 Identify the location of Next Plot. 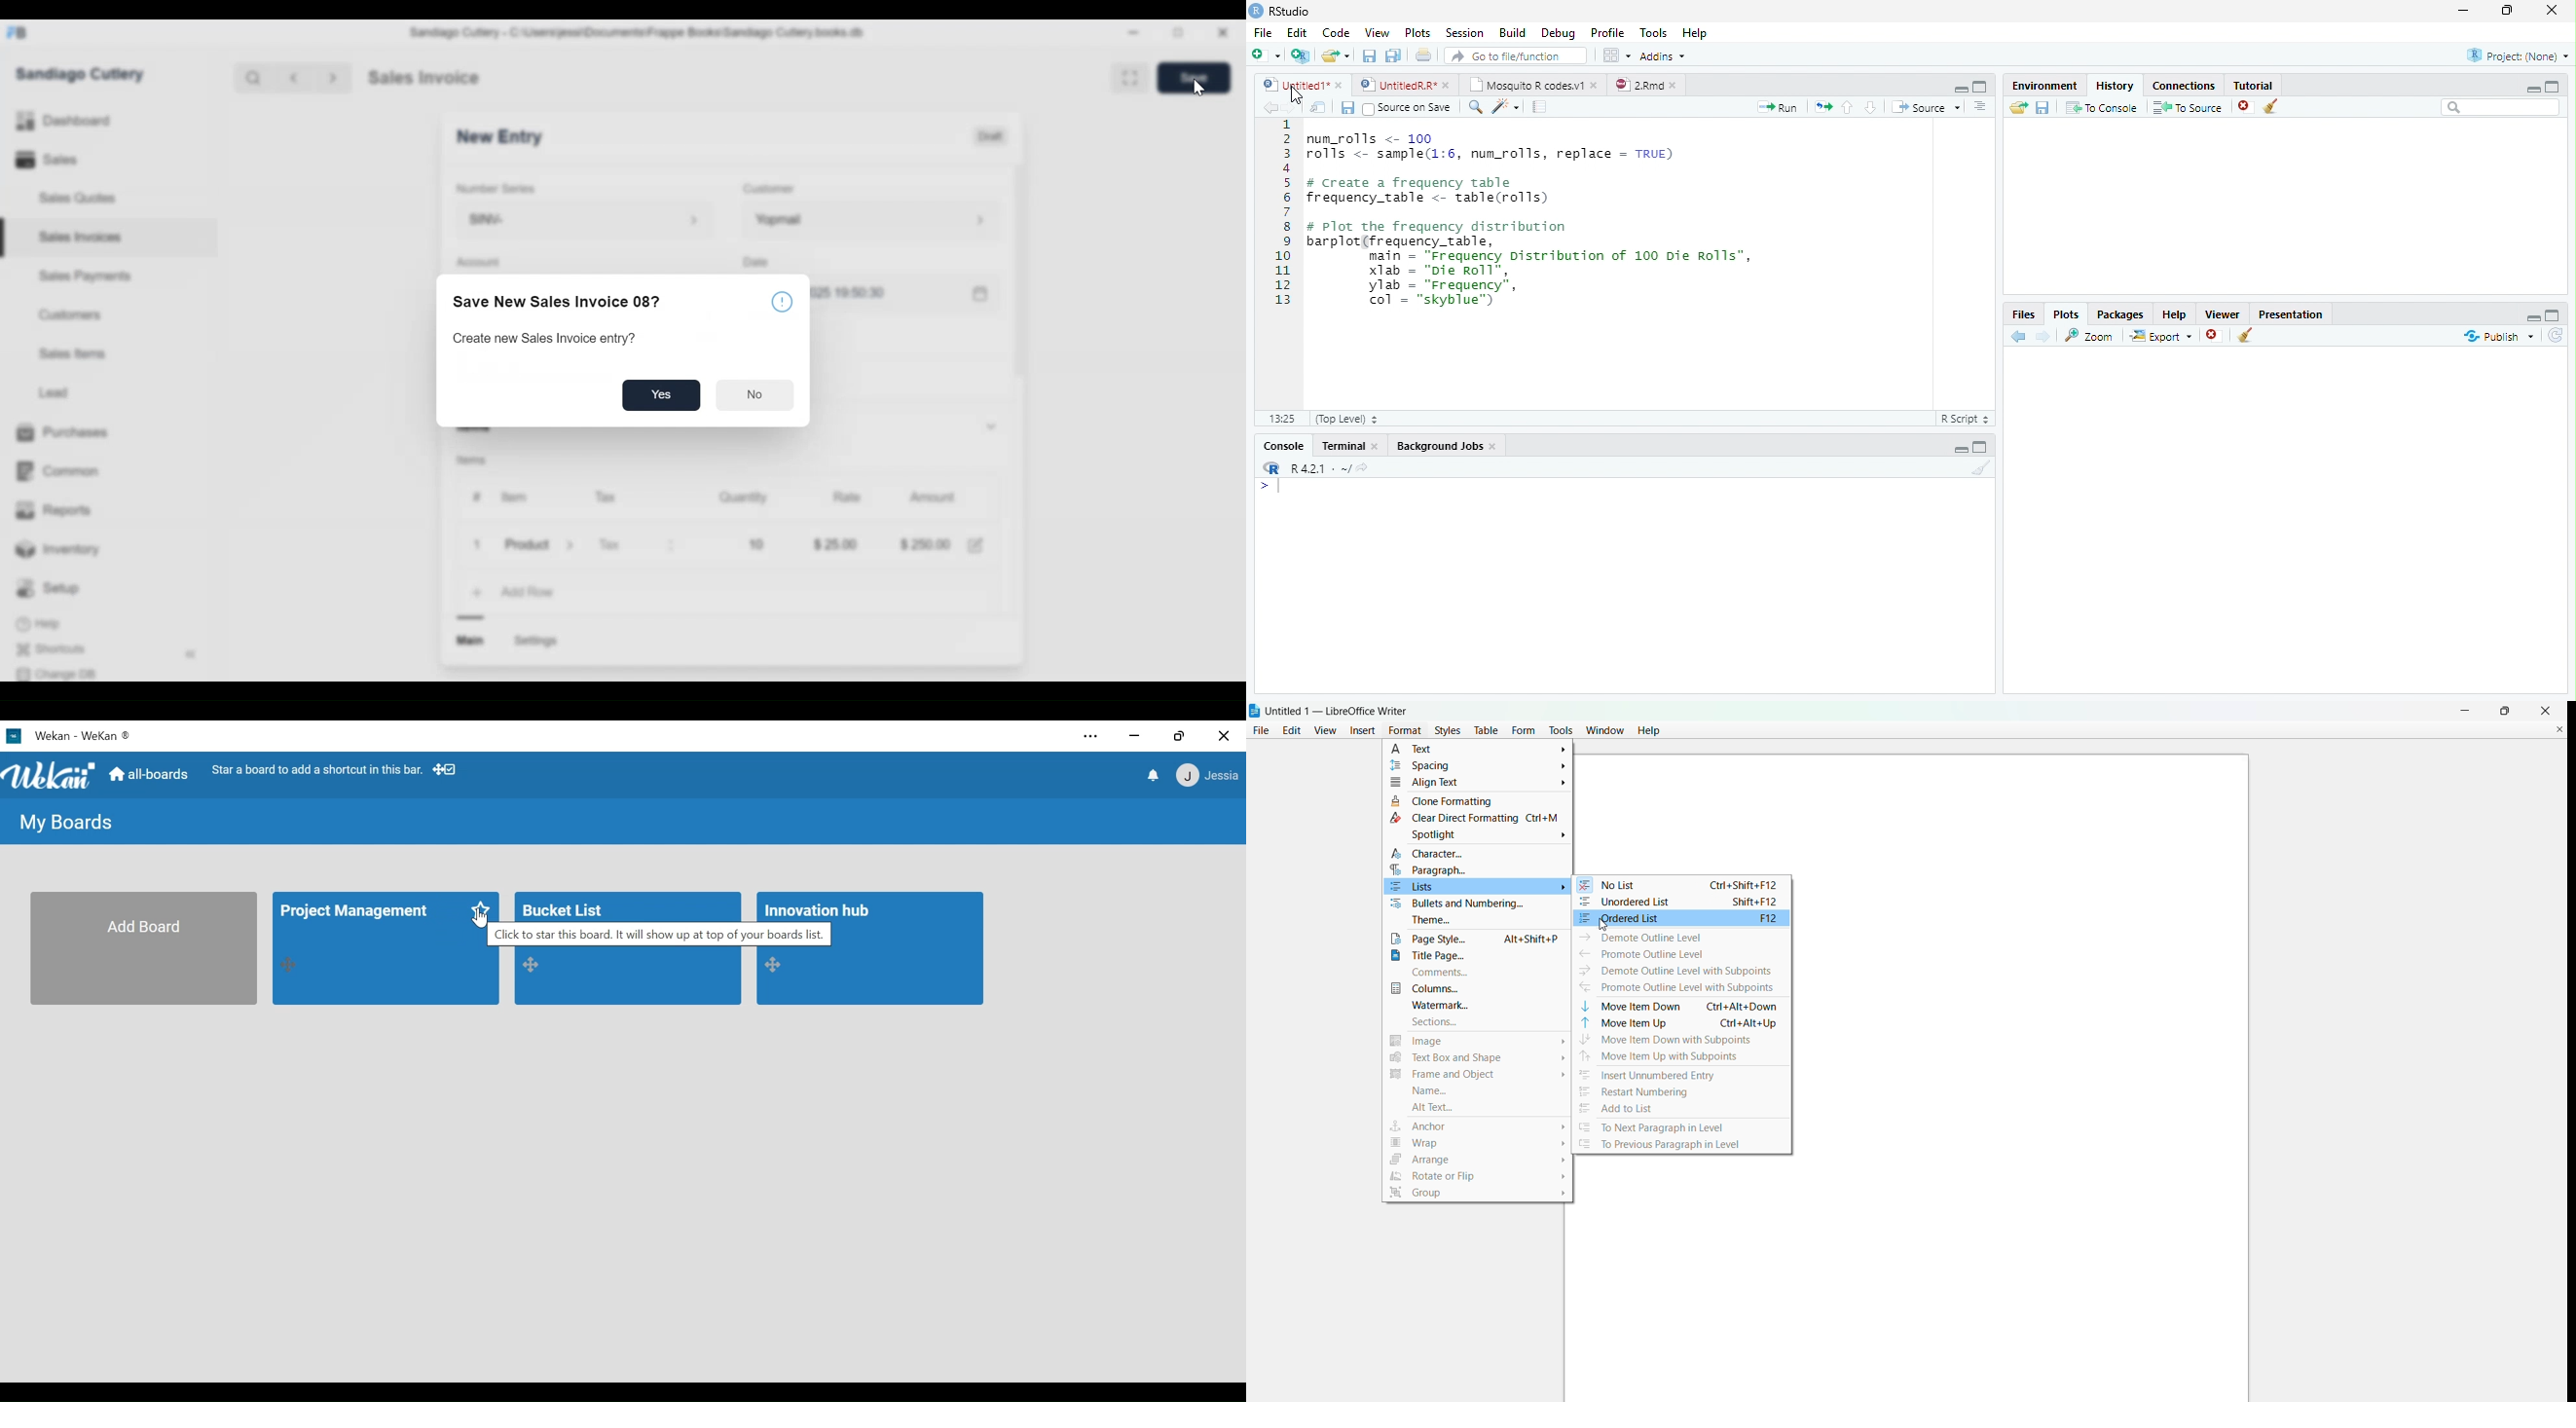
(2044, 336).